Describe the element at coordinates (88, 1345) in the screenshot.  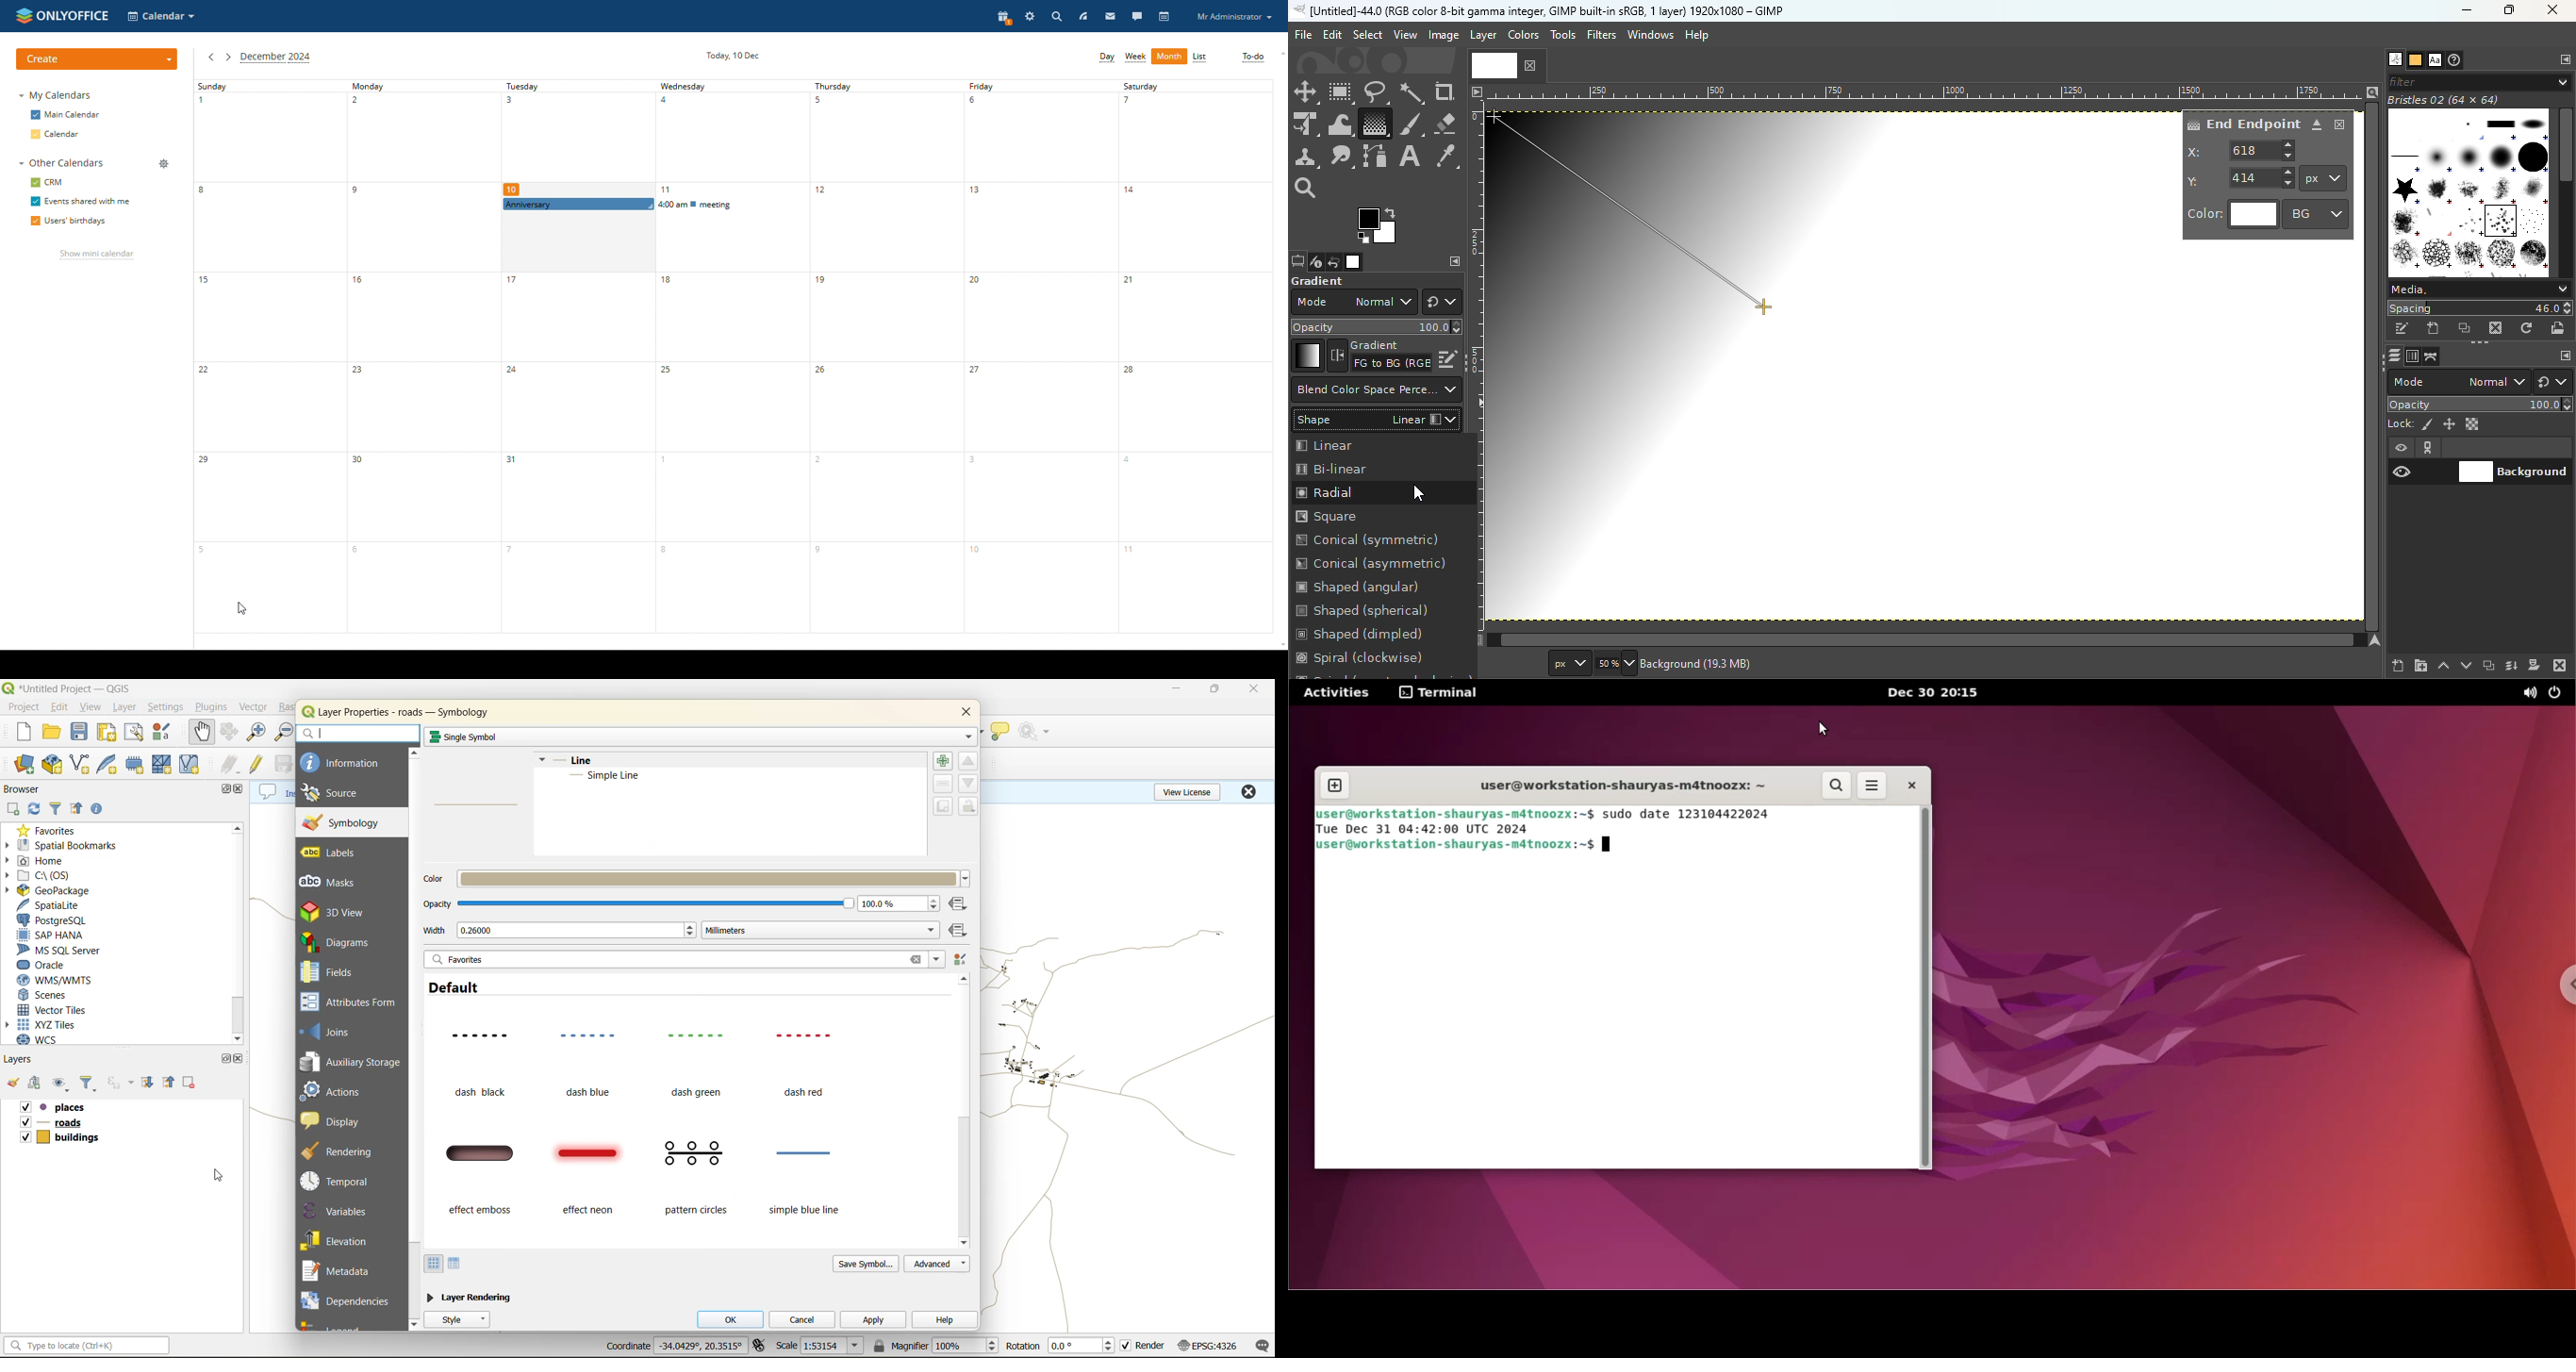
I see `status bar` at that location.